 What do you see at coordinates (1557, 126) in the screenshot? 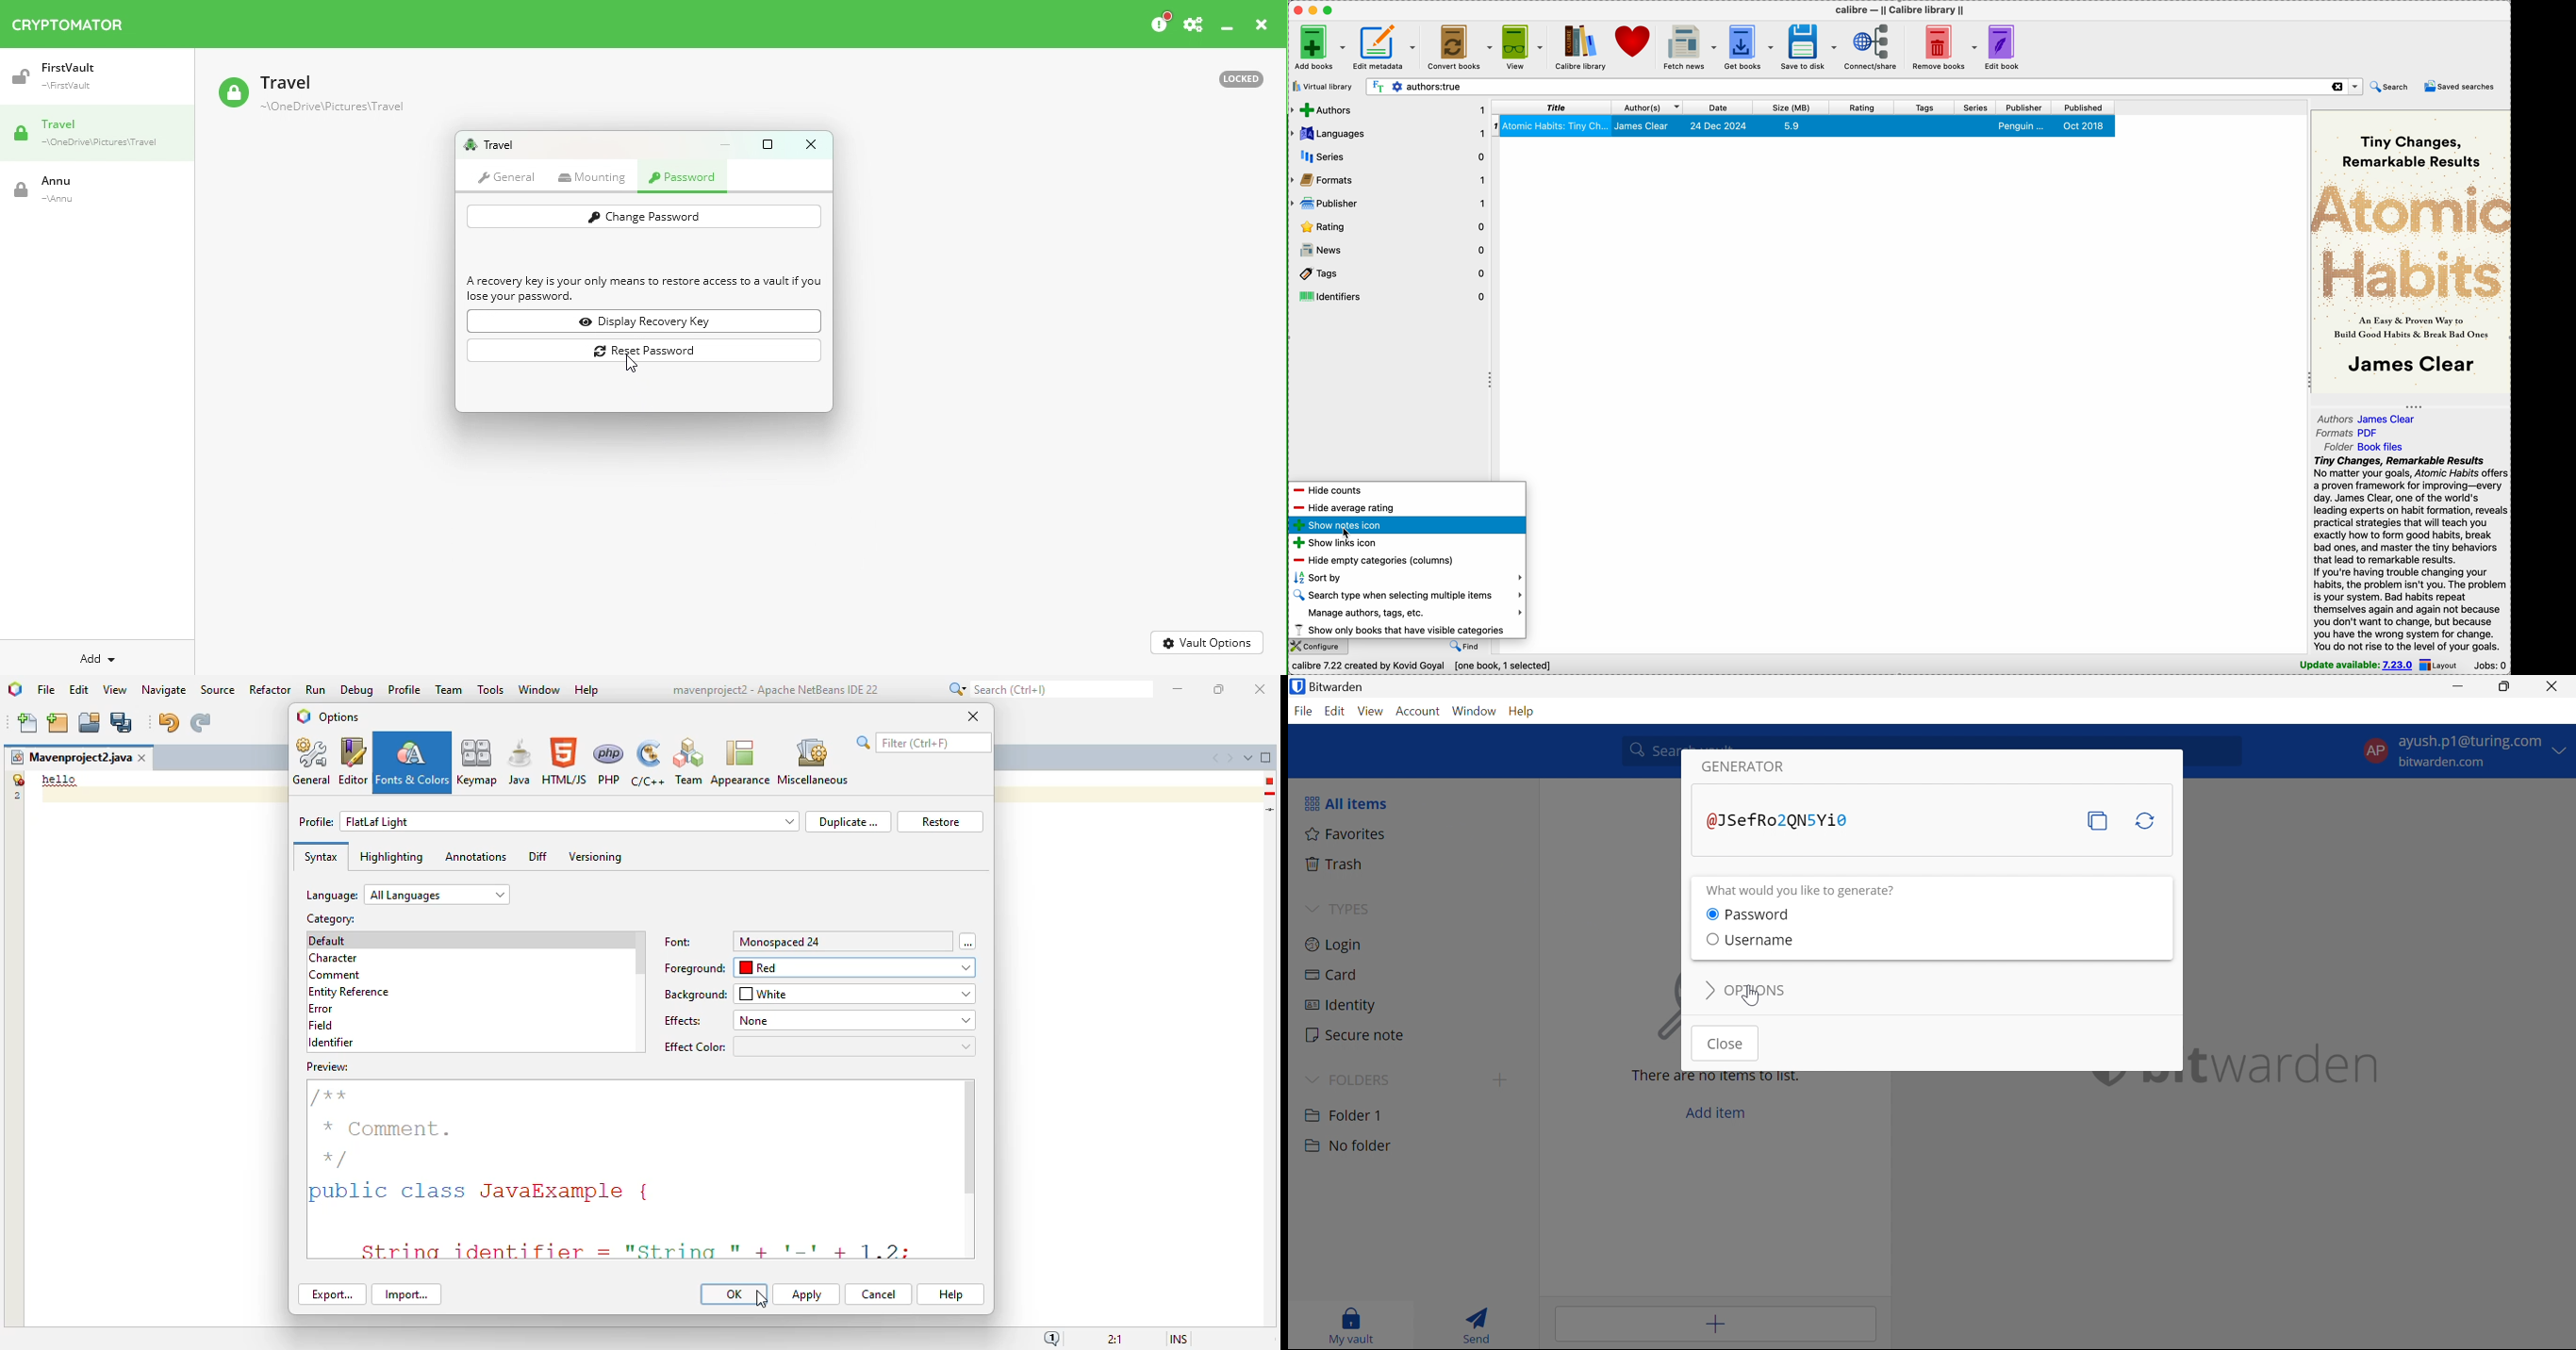
I see `atomic habits: tiny changes, remarkable results` at bounding box center [1557, 126].